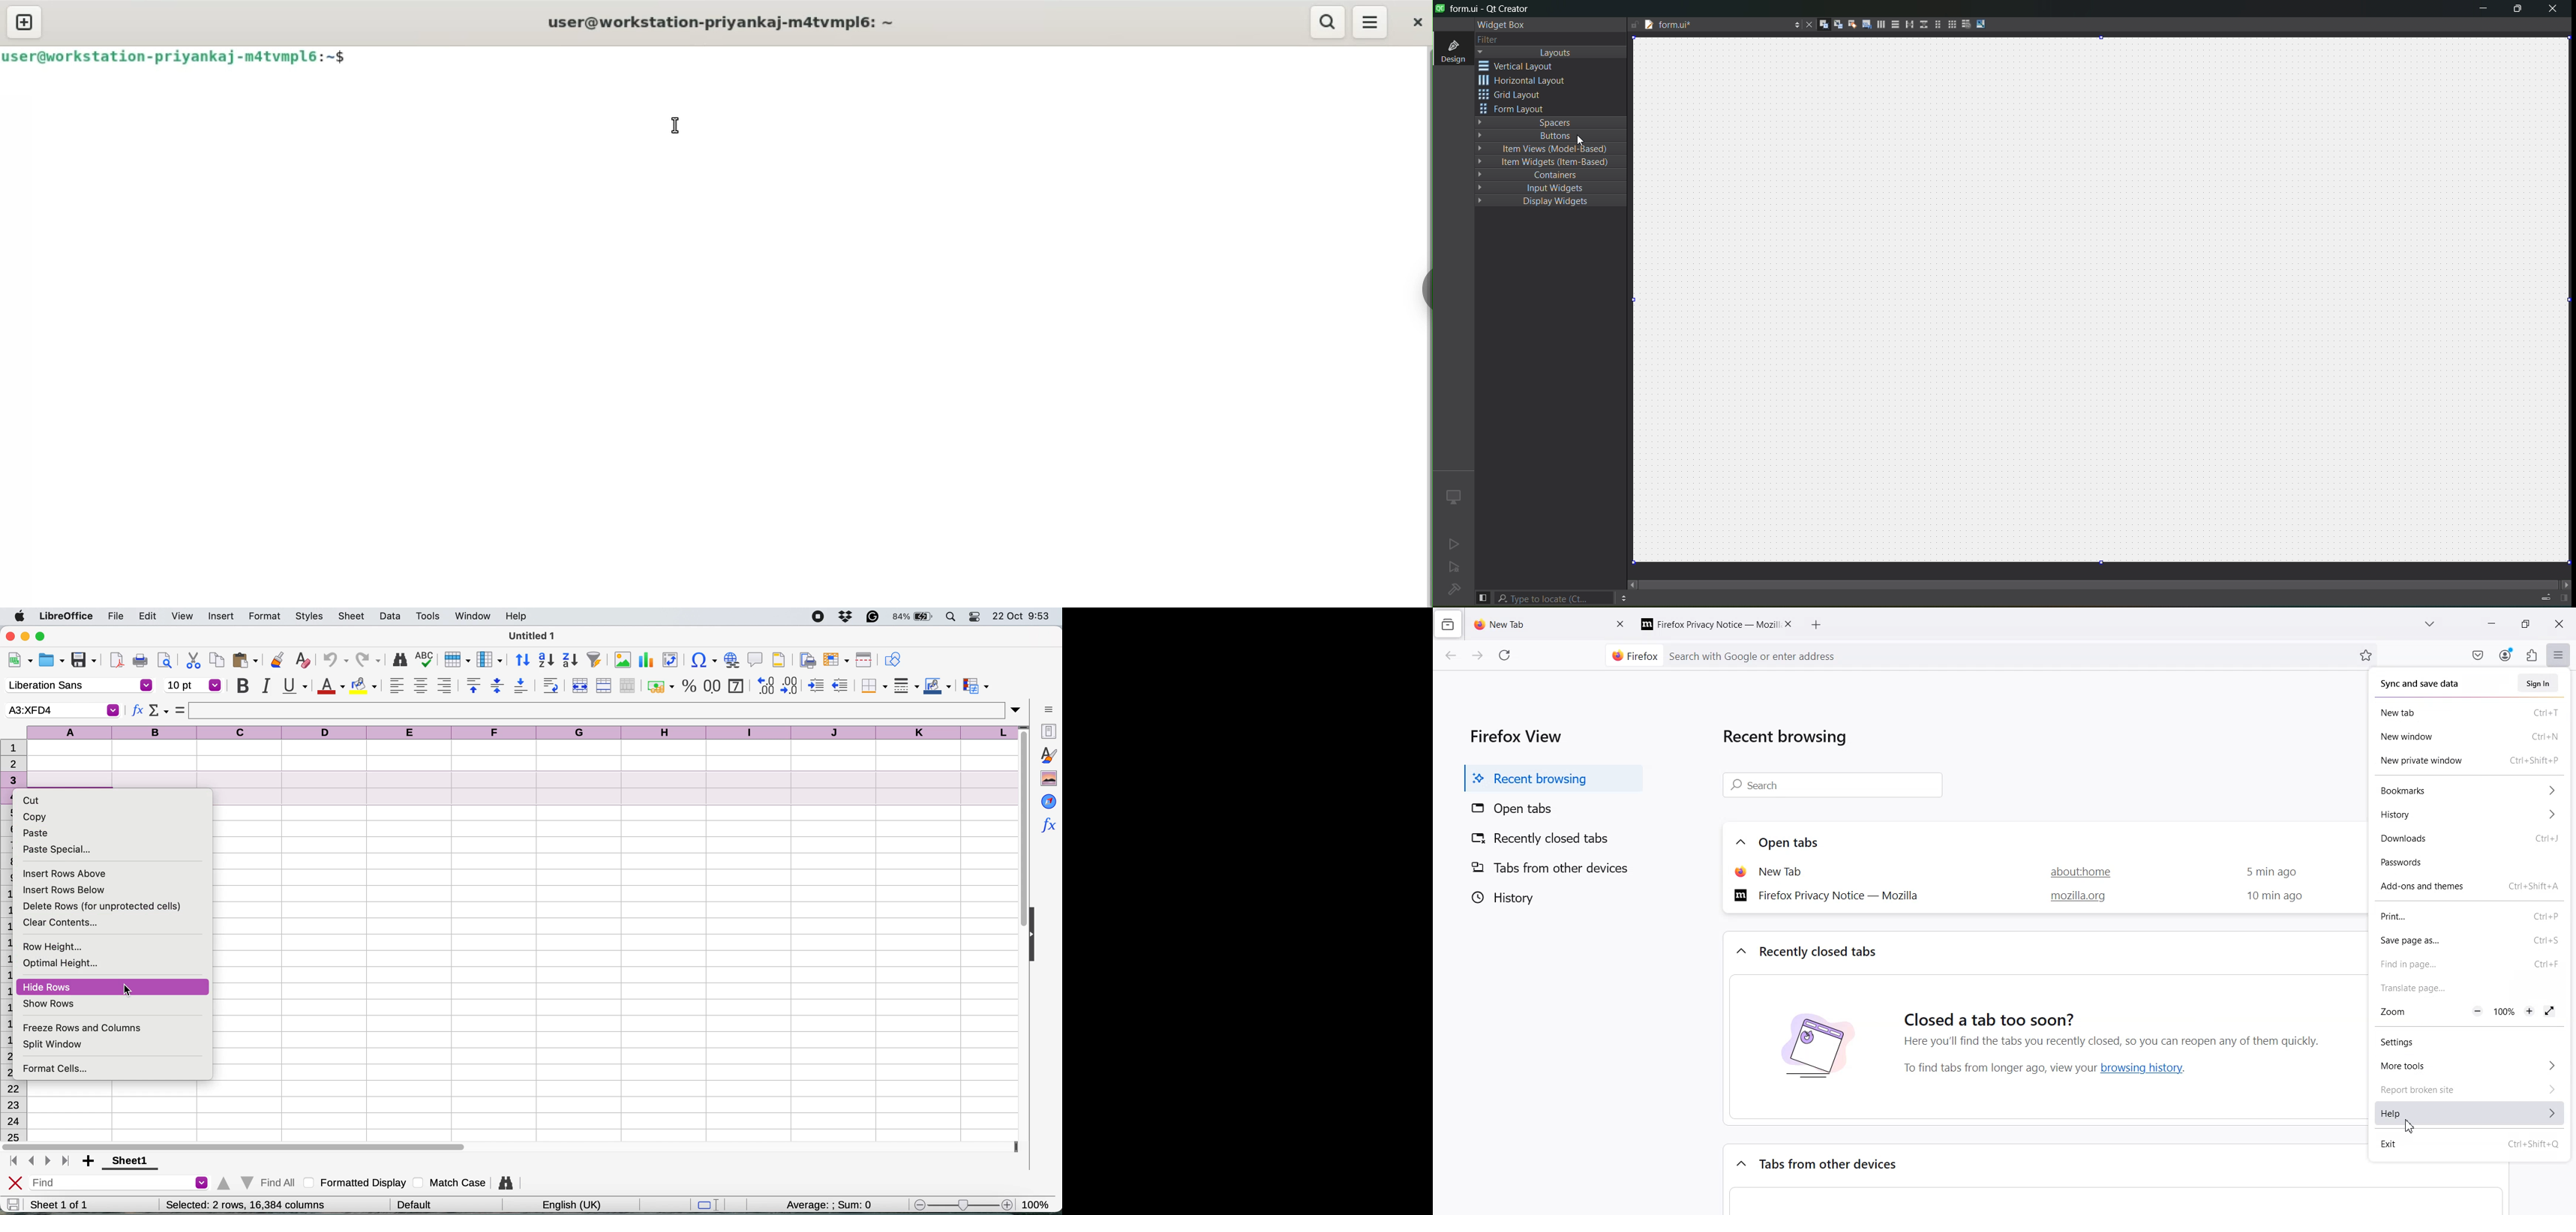  Describe the element at coordinates (1555, 163) in the screenshot. I see `item widgets` at that location.